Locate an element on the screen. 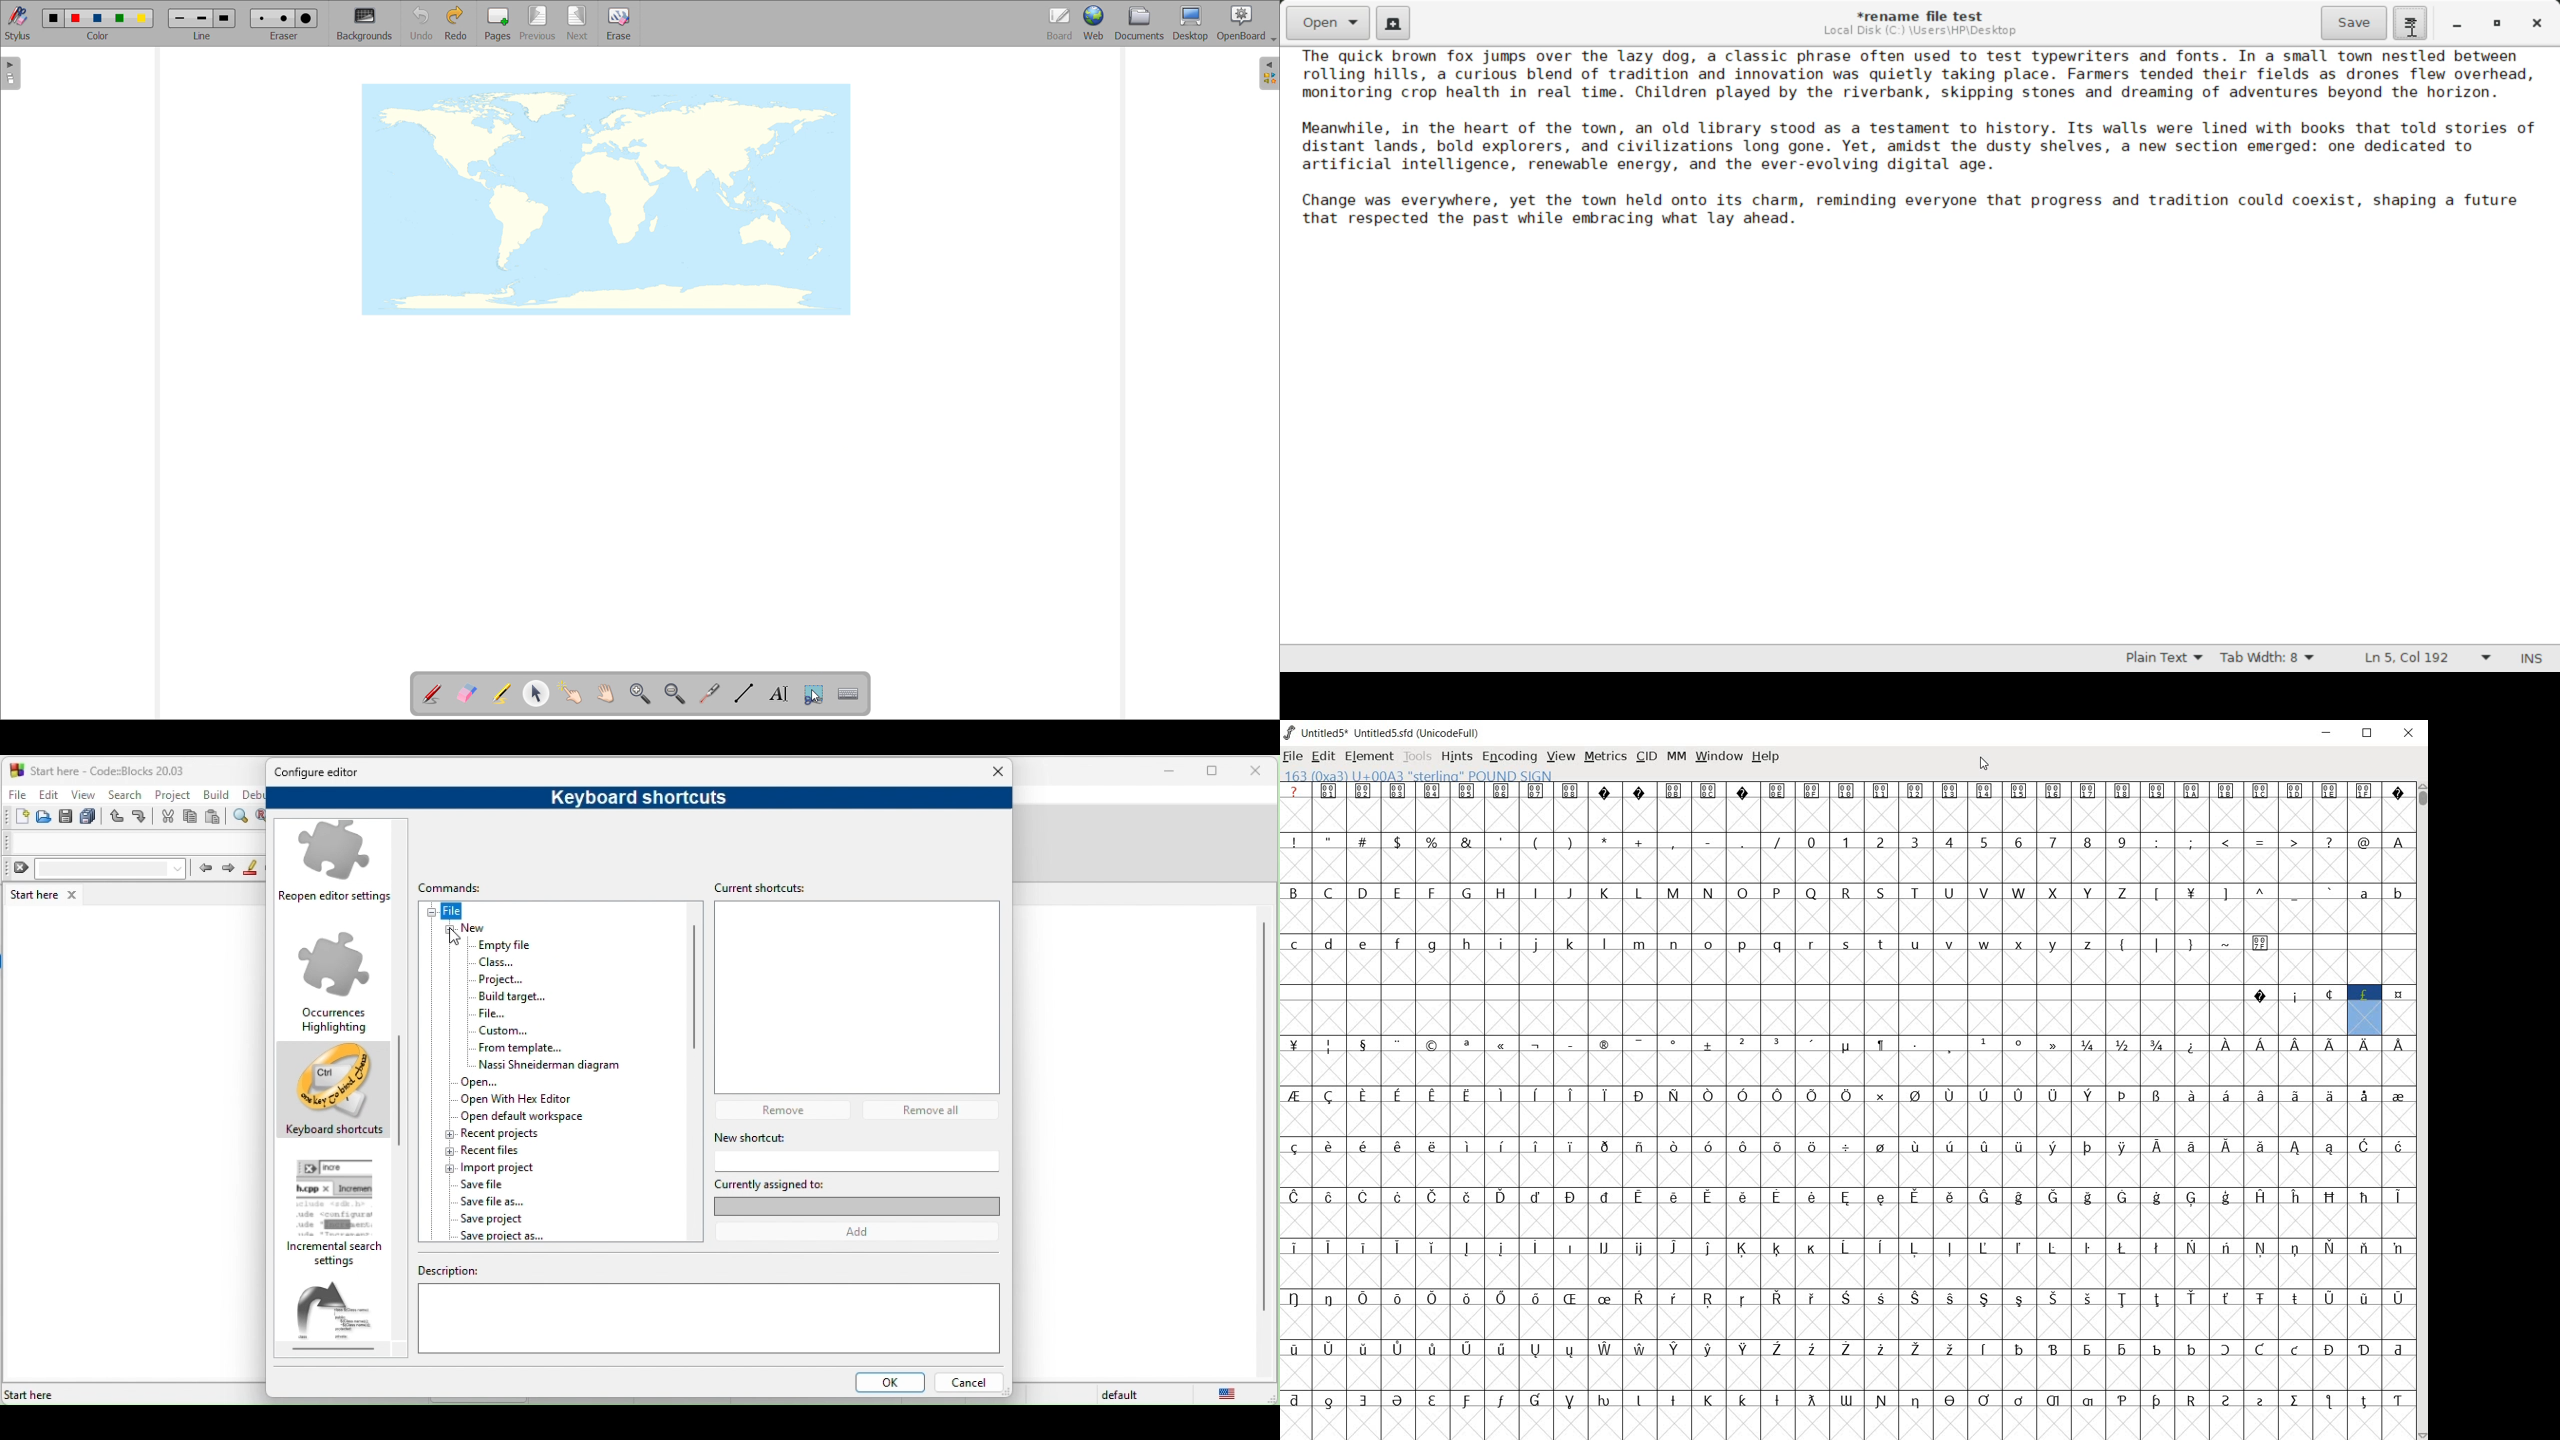 The width and height of the screenshot is (2576, 1456). file is located at coordinates (505, 1014).